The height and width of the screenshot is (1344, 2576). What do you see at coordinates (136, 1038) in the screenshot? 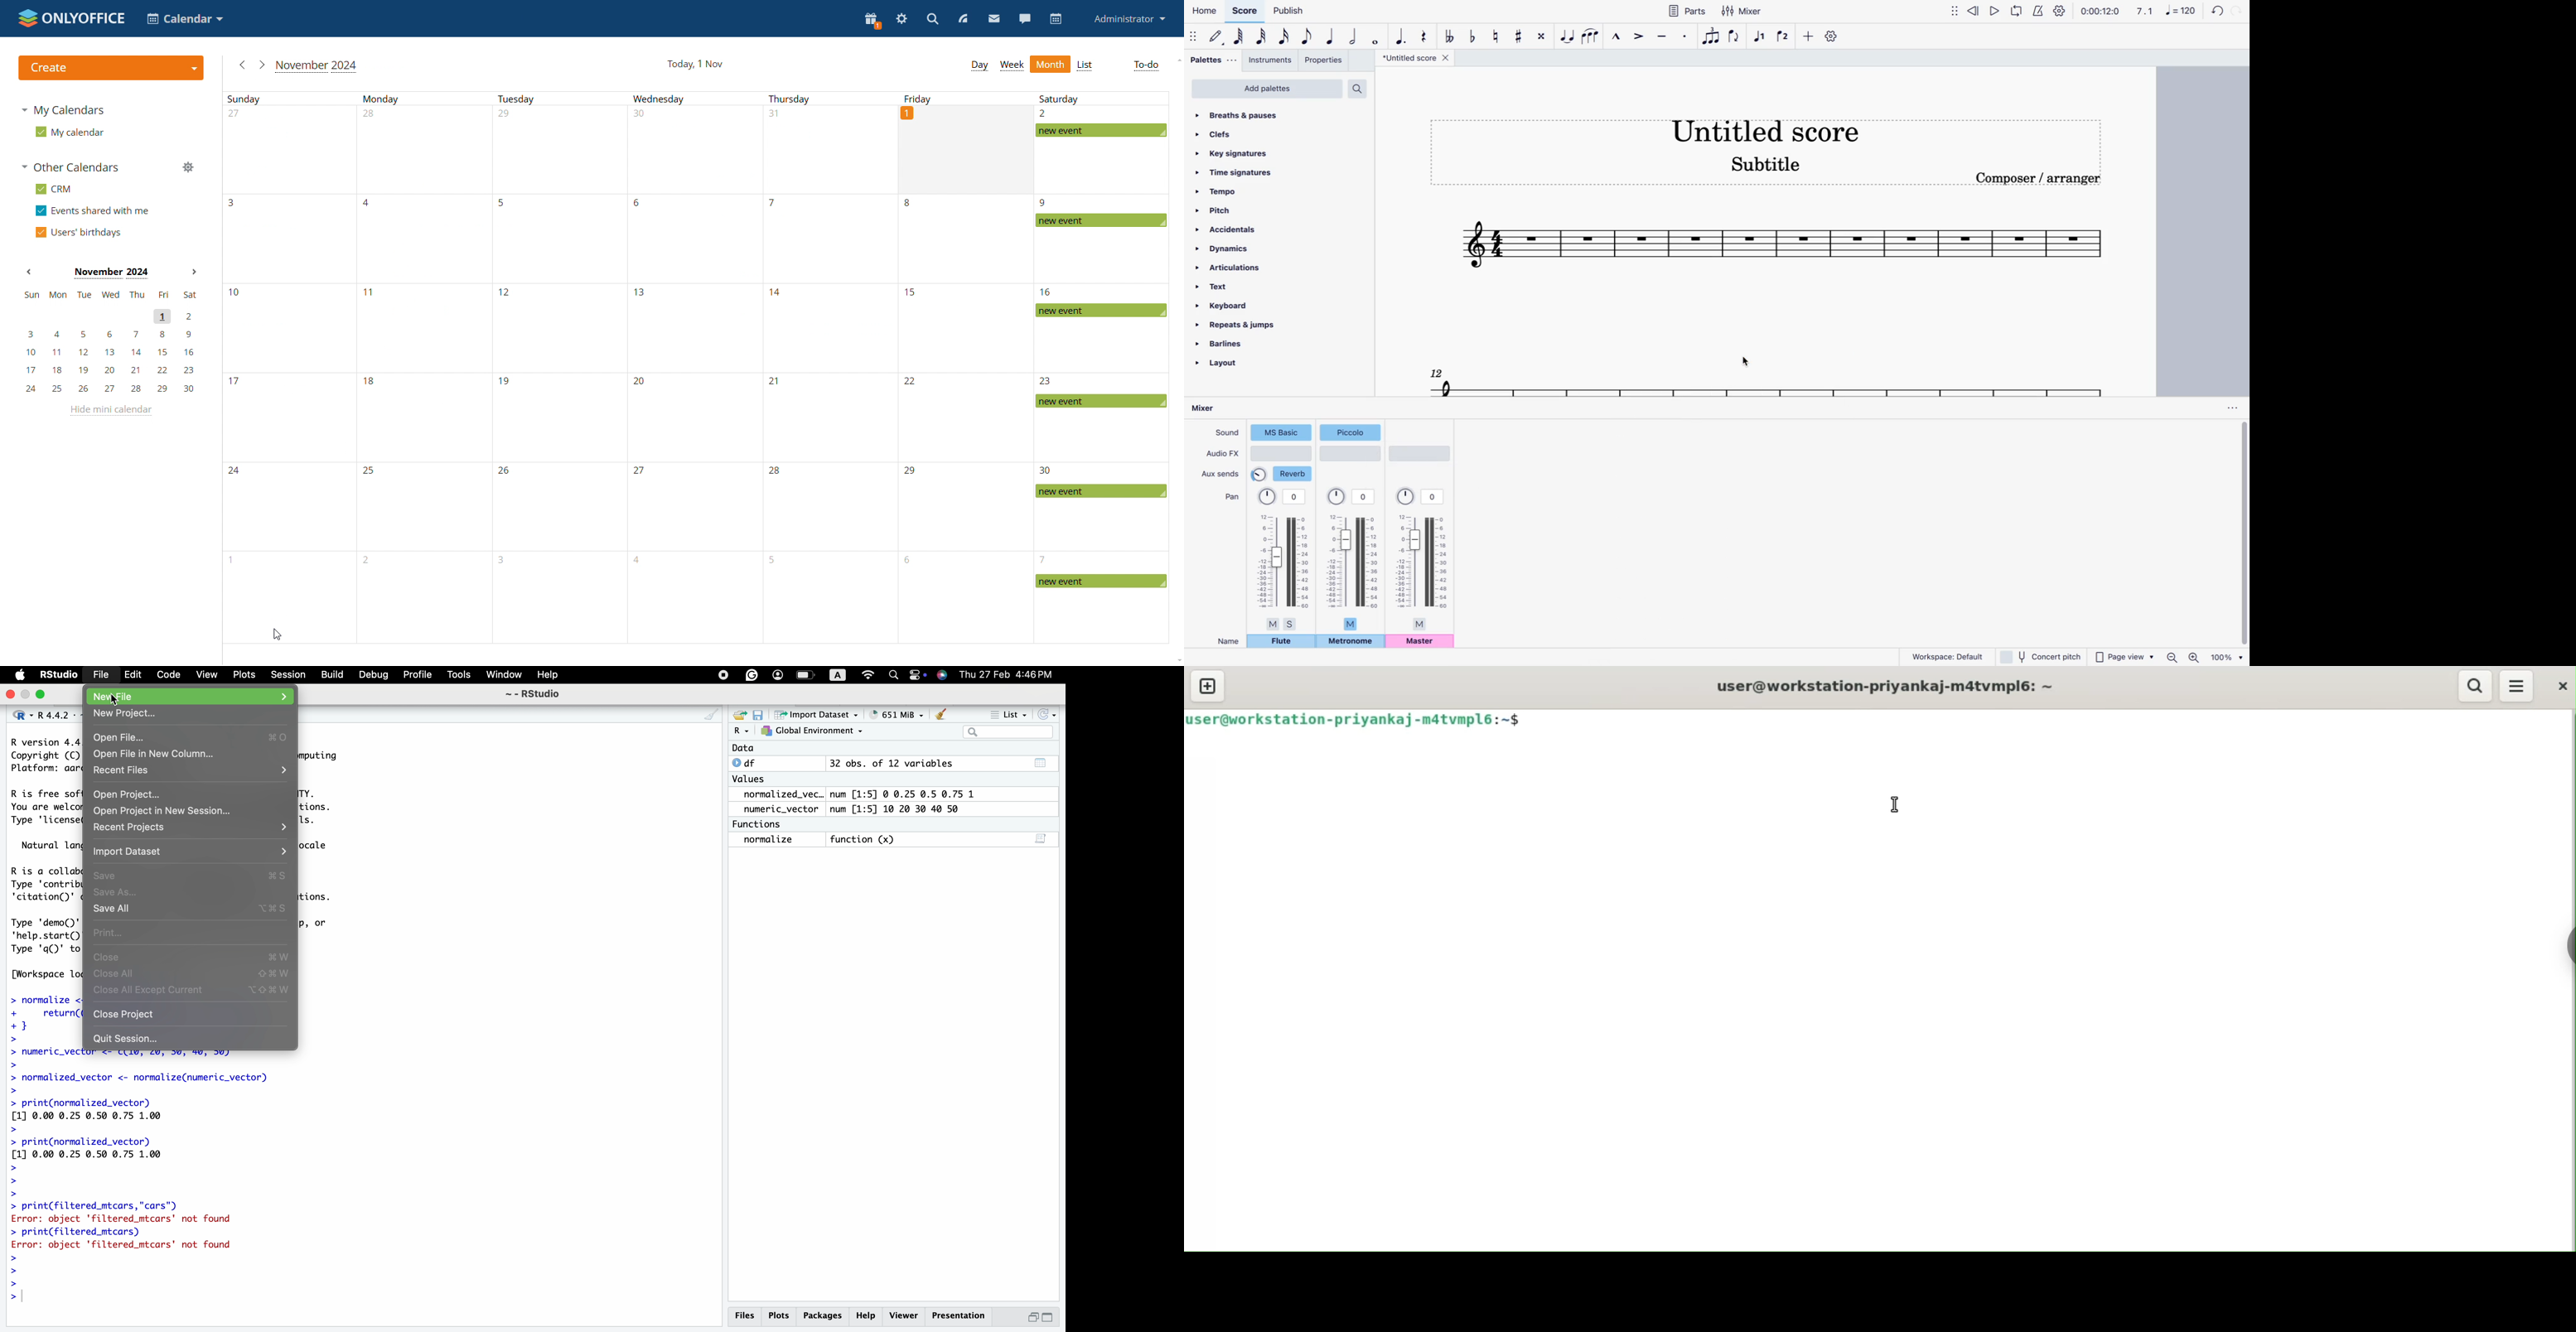
I see `0 Quit Session` at bounding box center [136, 1038].